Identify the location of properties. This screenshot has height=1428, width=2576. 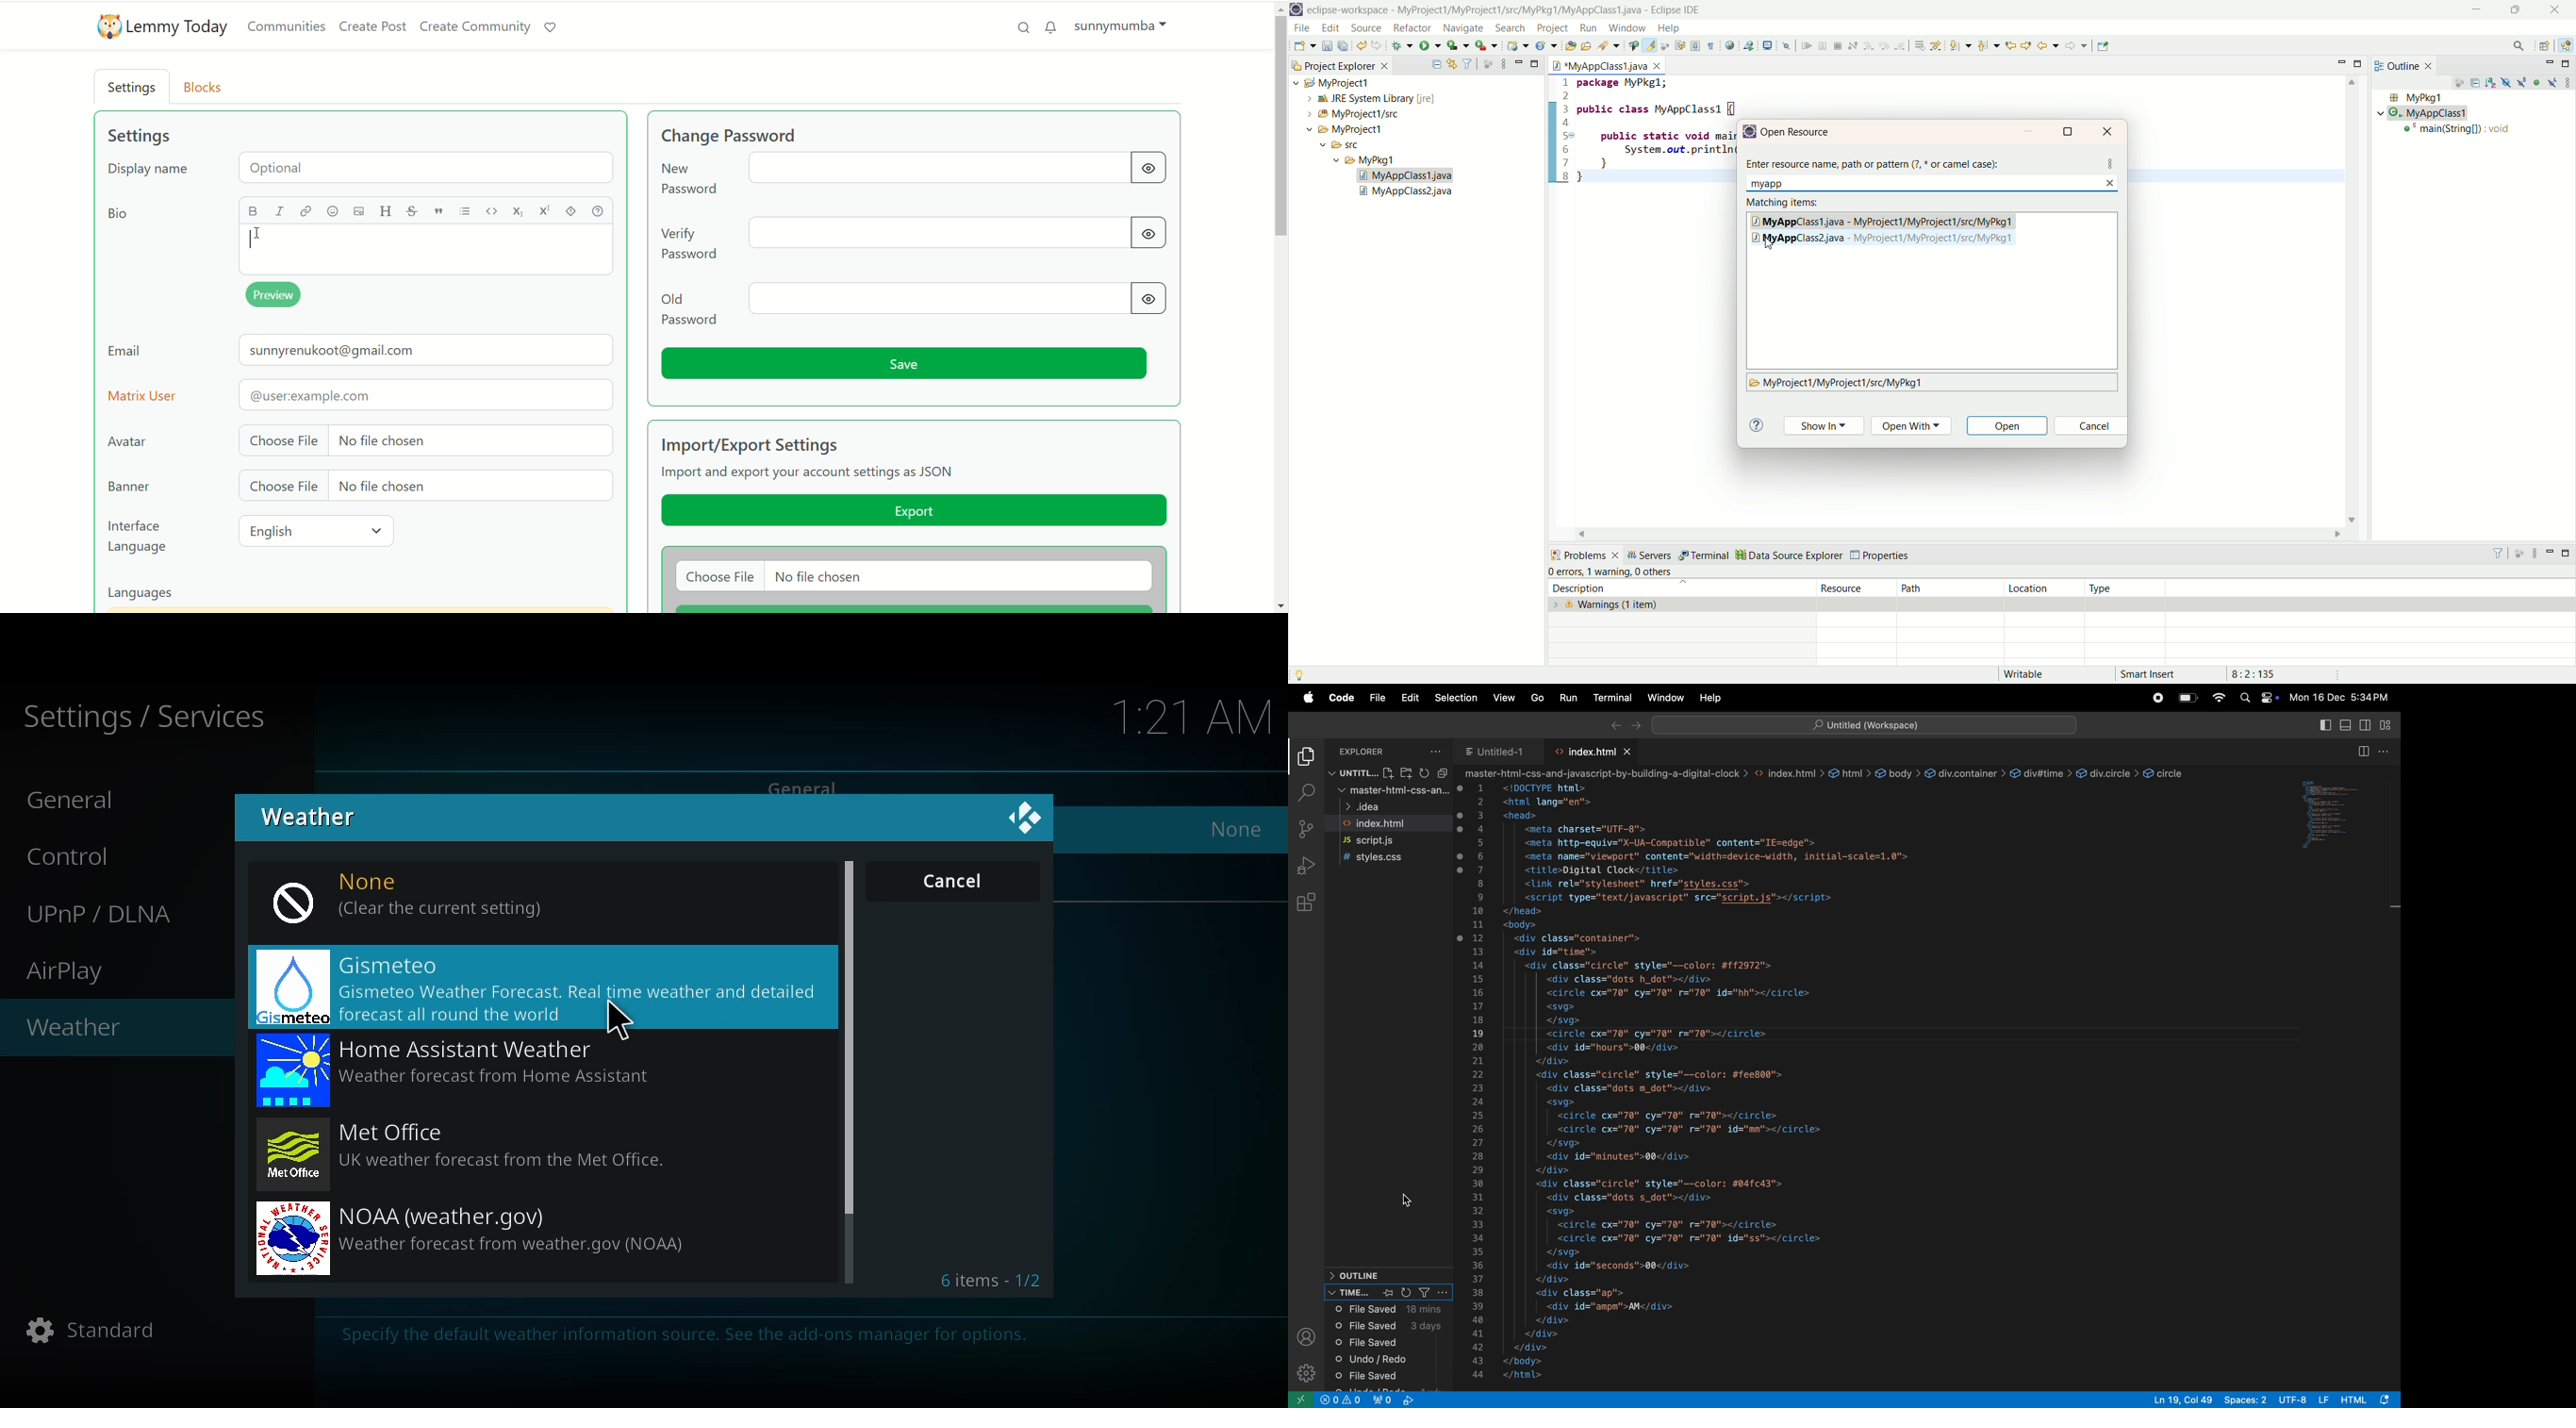
(1882, 556).